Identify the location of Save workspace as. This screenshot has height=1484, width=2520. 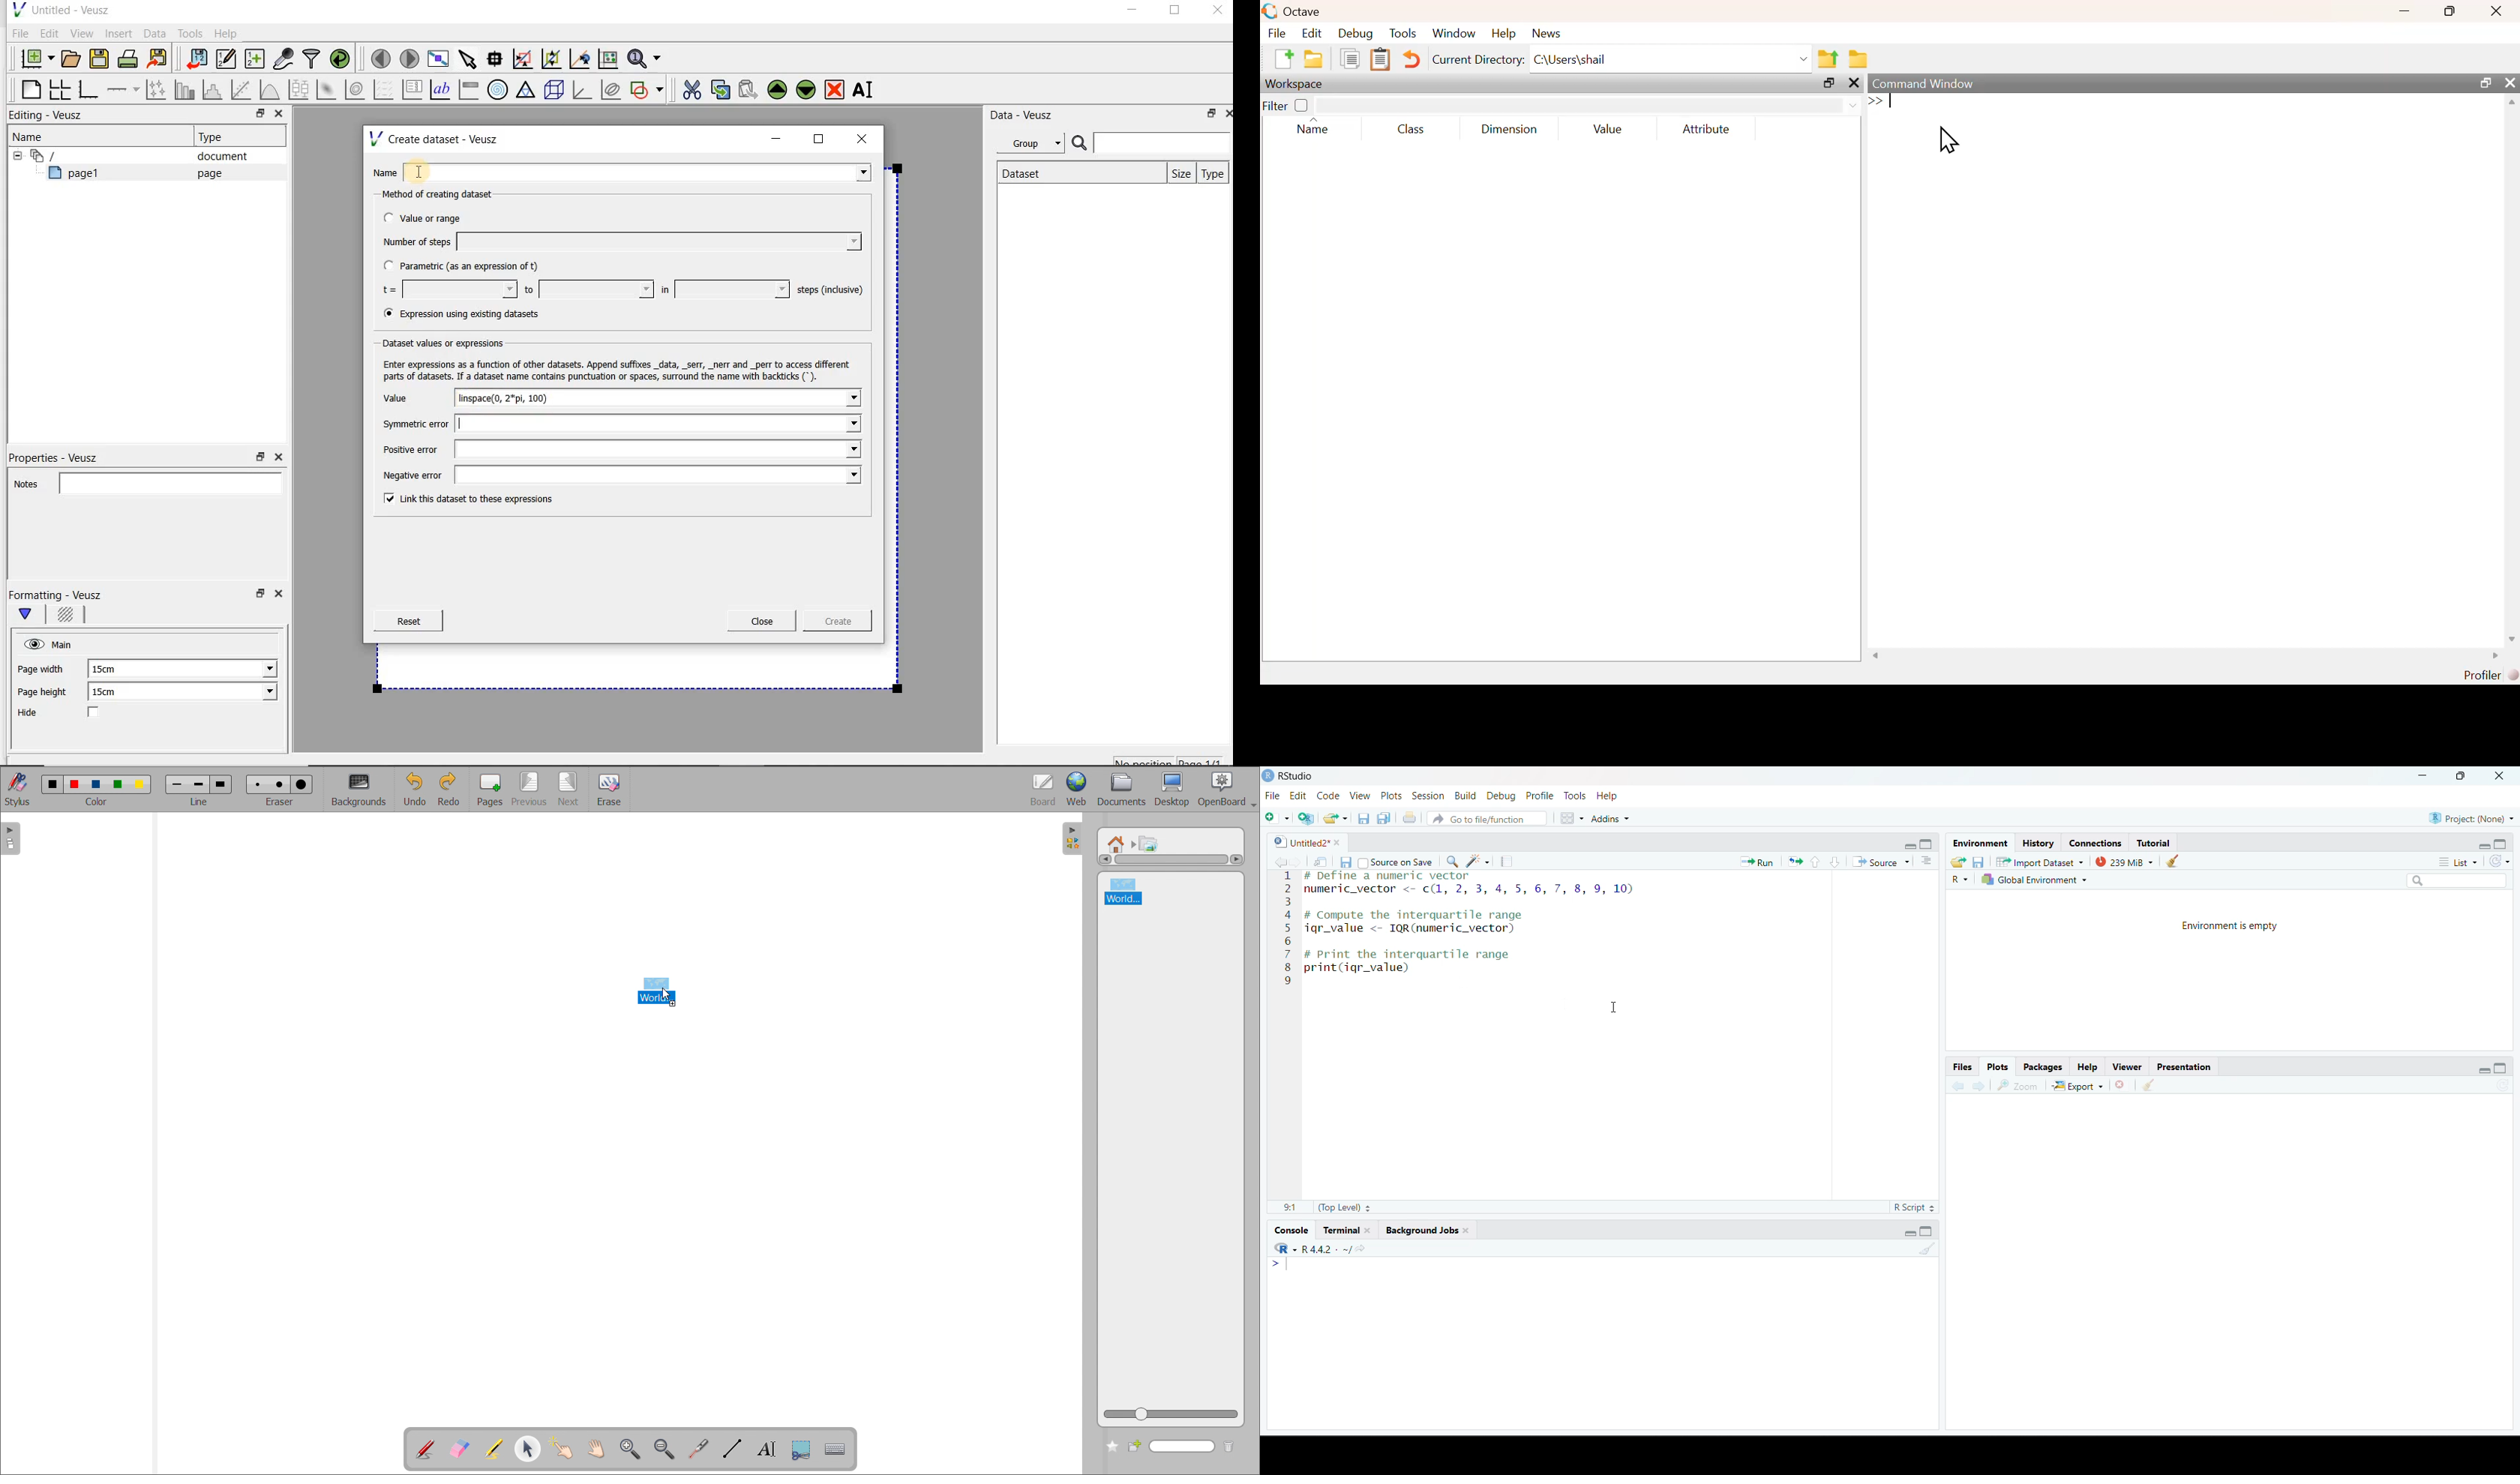
(1979, 863).